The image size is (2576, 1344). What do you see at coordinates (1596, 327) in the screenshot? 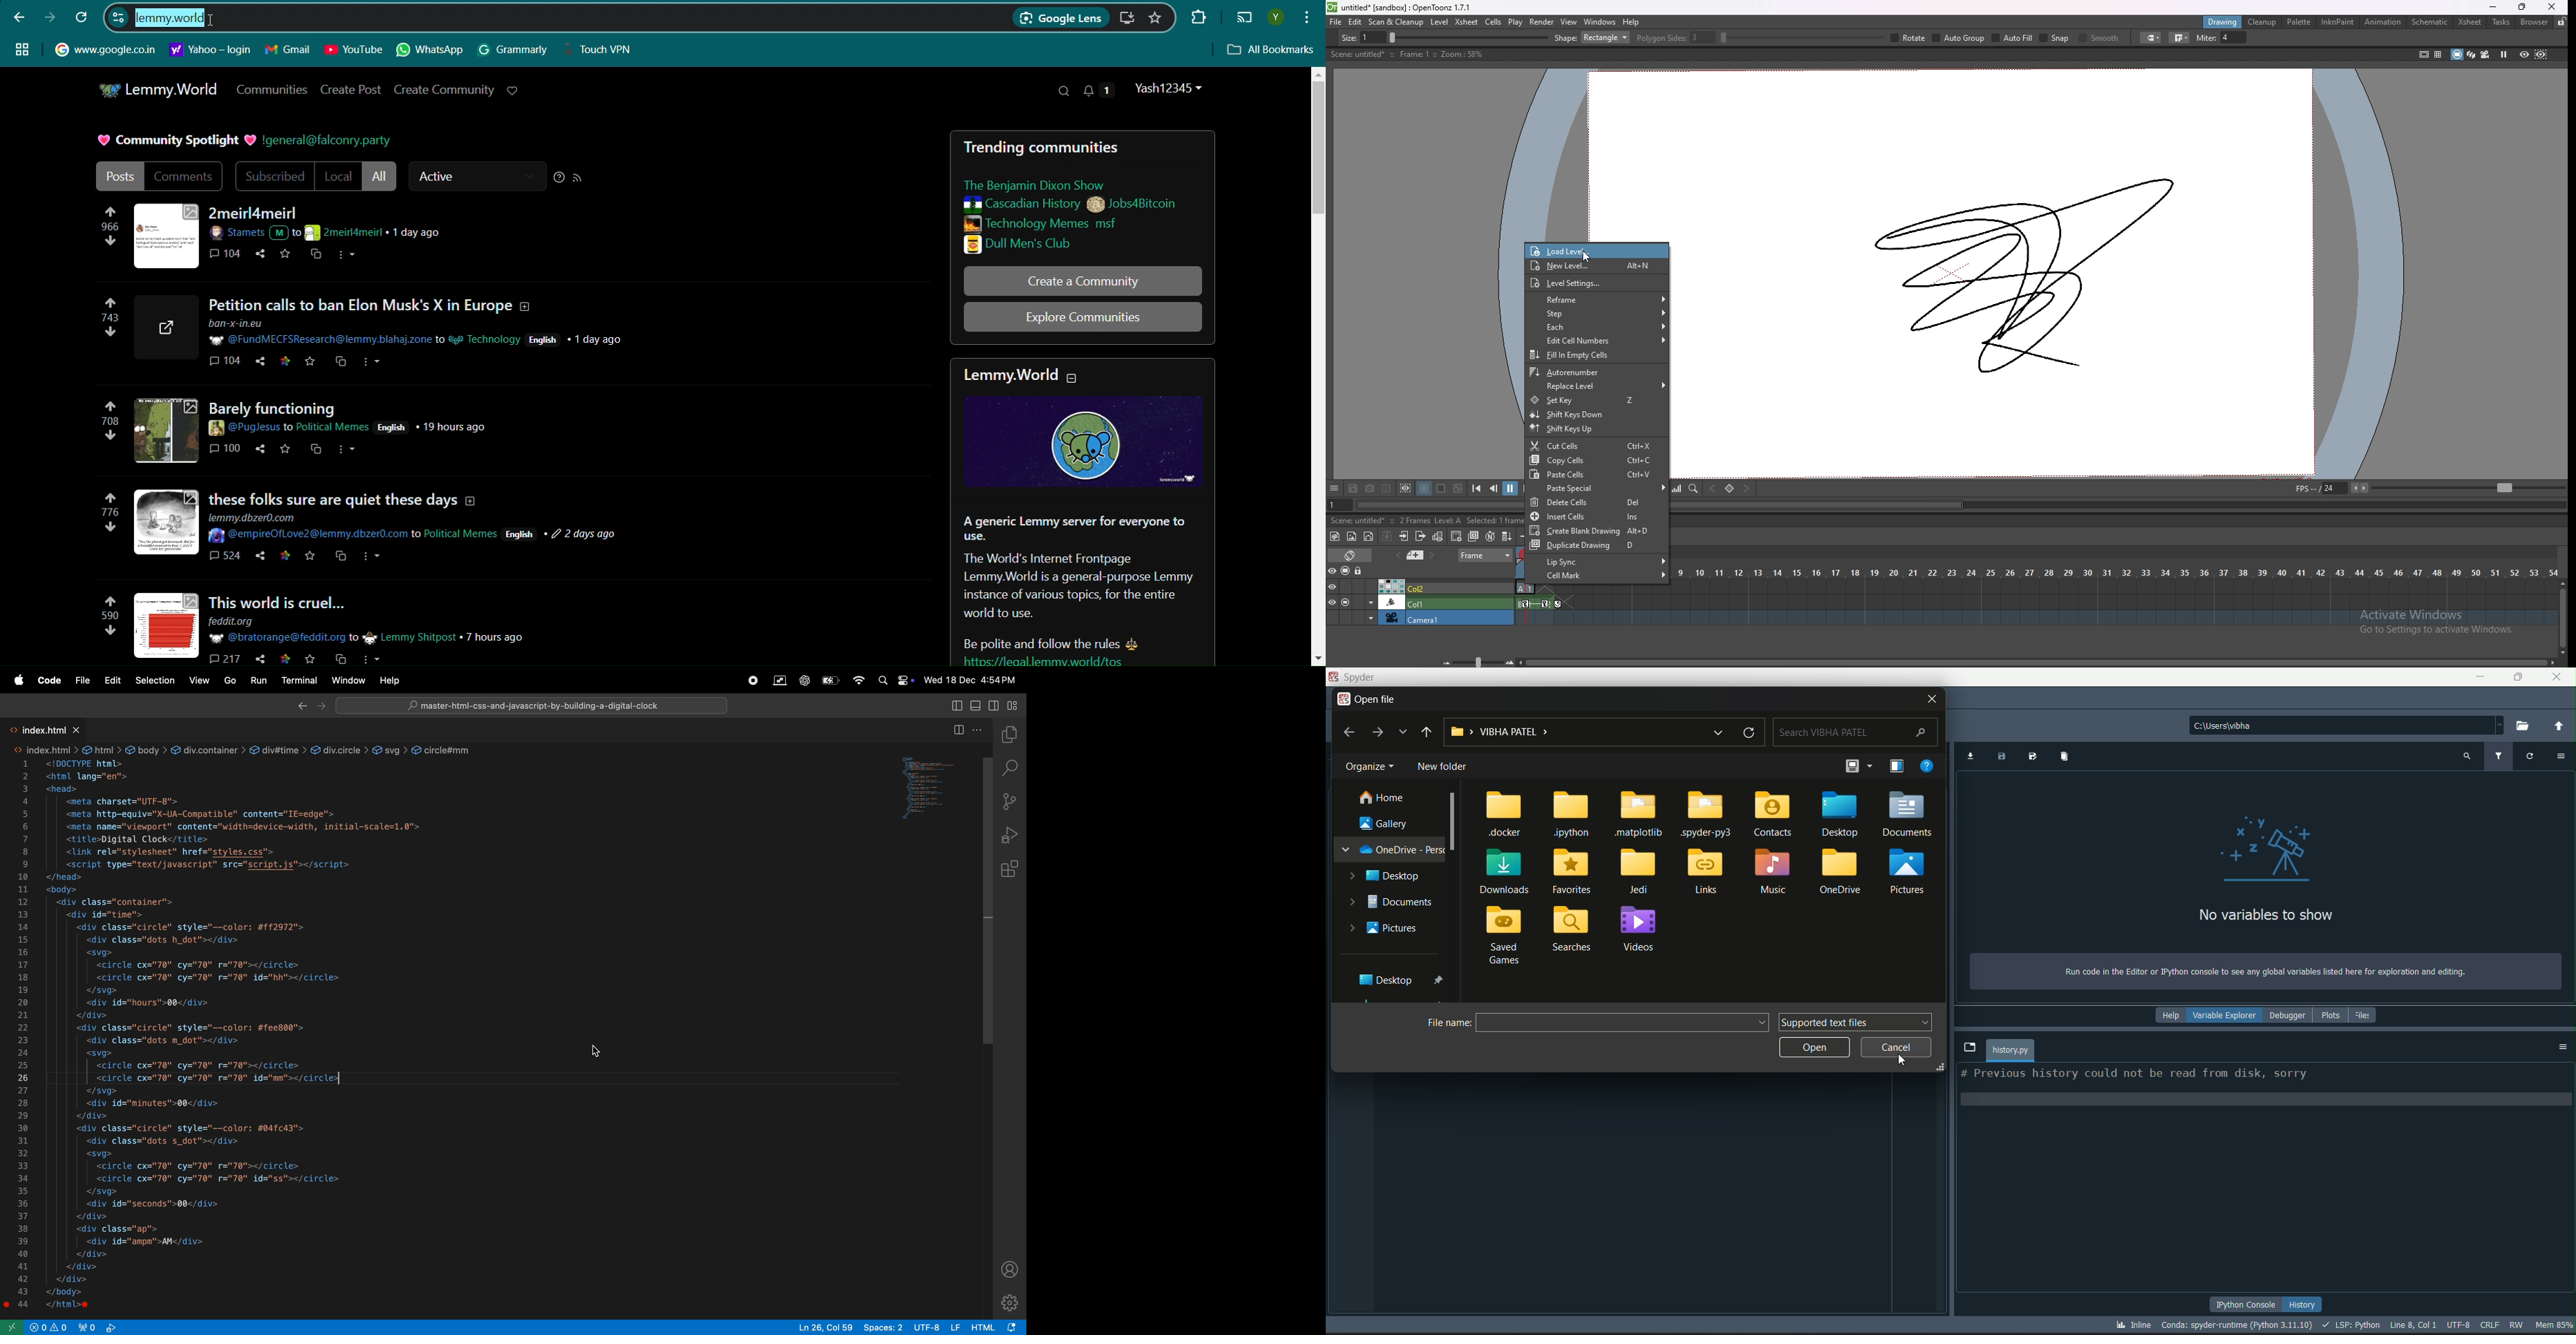
I see `each` at bounding box center [1596, 327].